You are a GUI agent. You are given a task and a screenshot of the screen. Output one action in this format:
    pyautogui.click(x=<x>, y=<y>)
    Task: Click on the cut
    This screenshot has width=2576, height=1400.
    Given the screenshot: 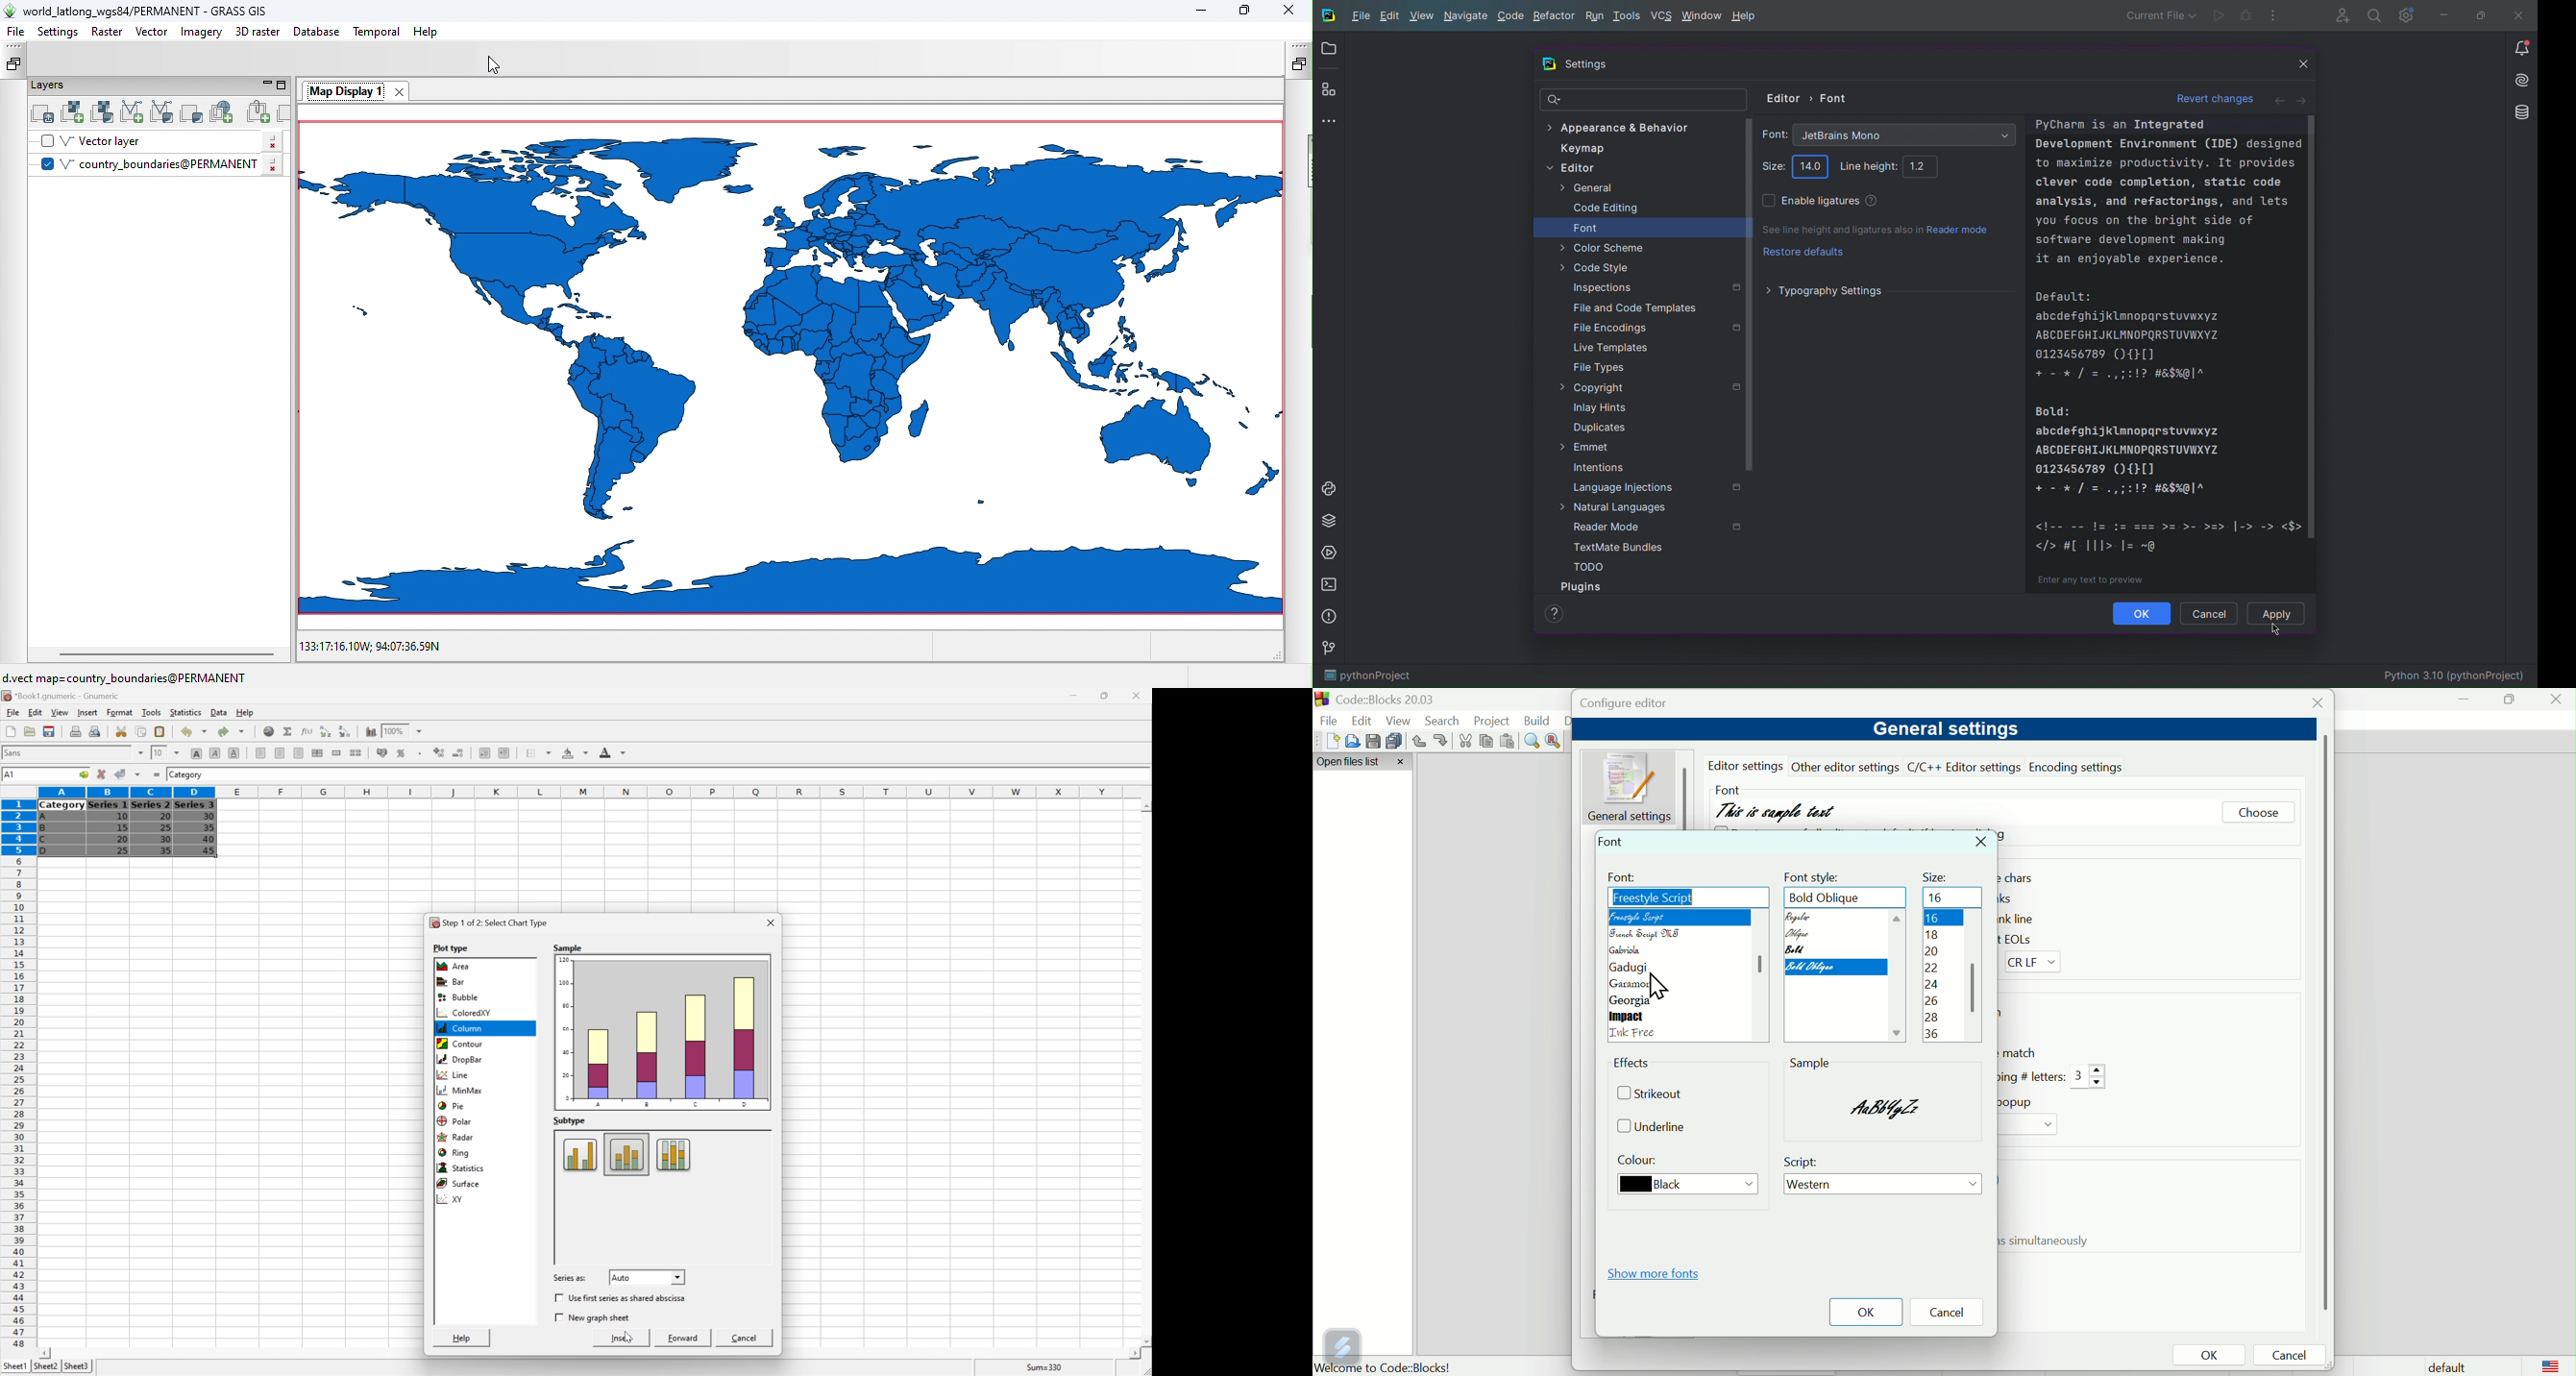 What is the action you would take?
    pyautogui.click(x=1466, y=741)
    